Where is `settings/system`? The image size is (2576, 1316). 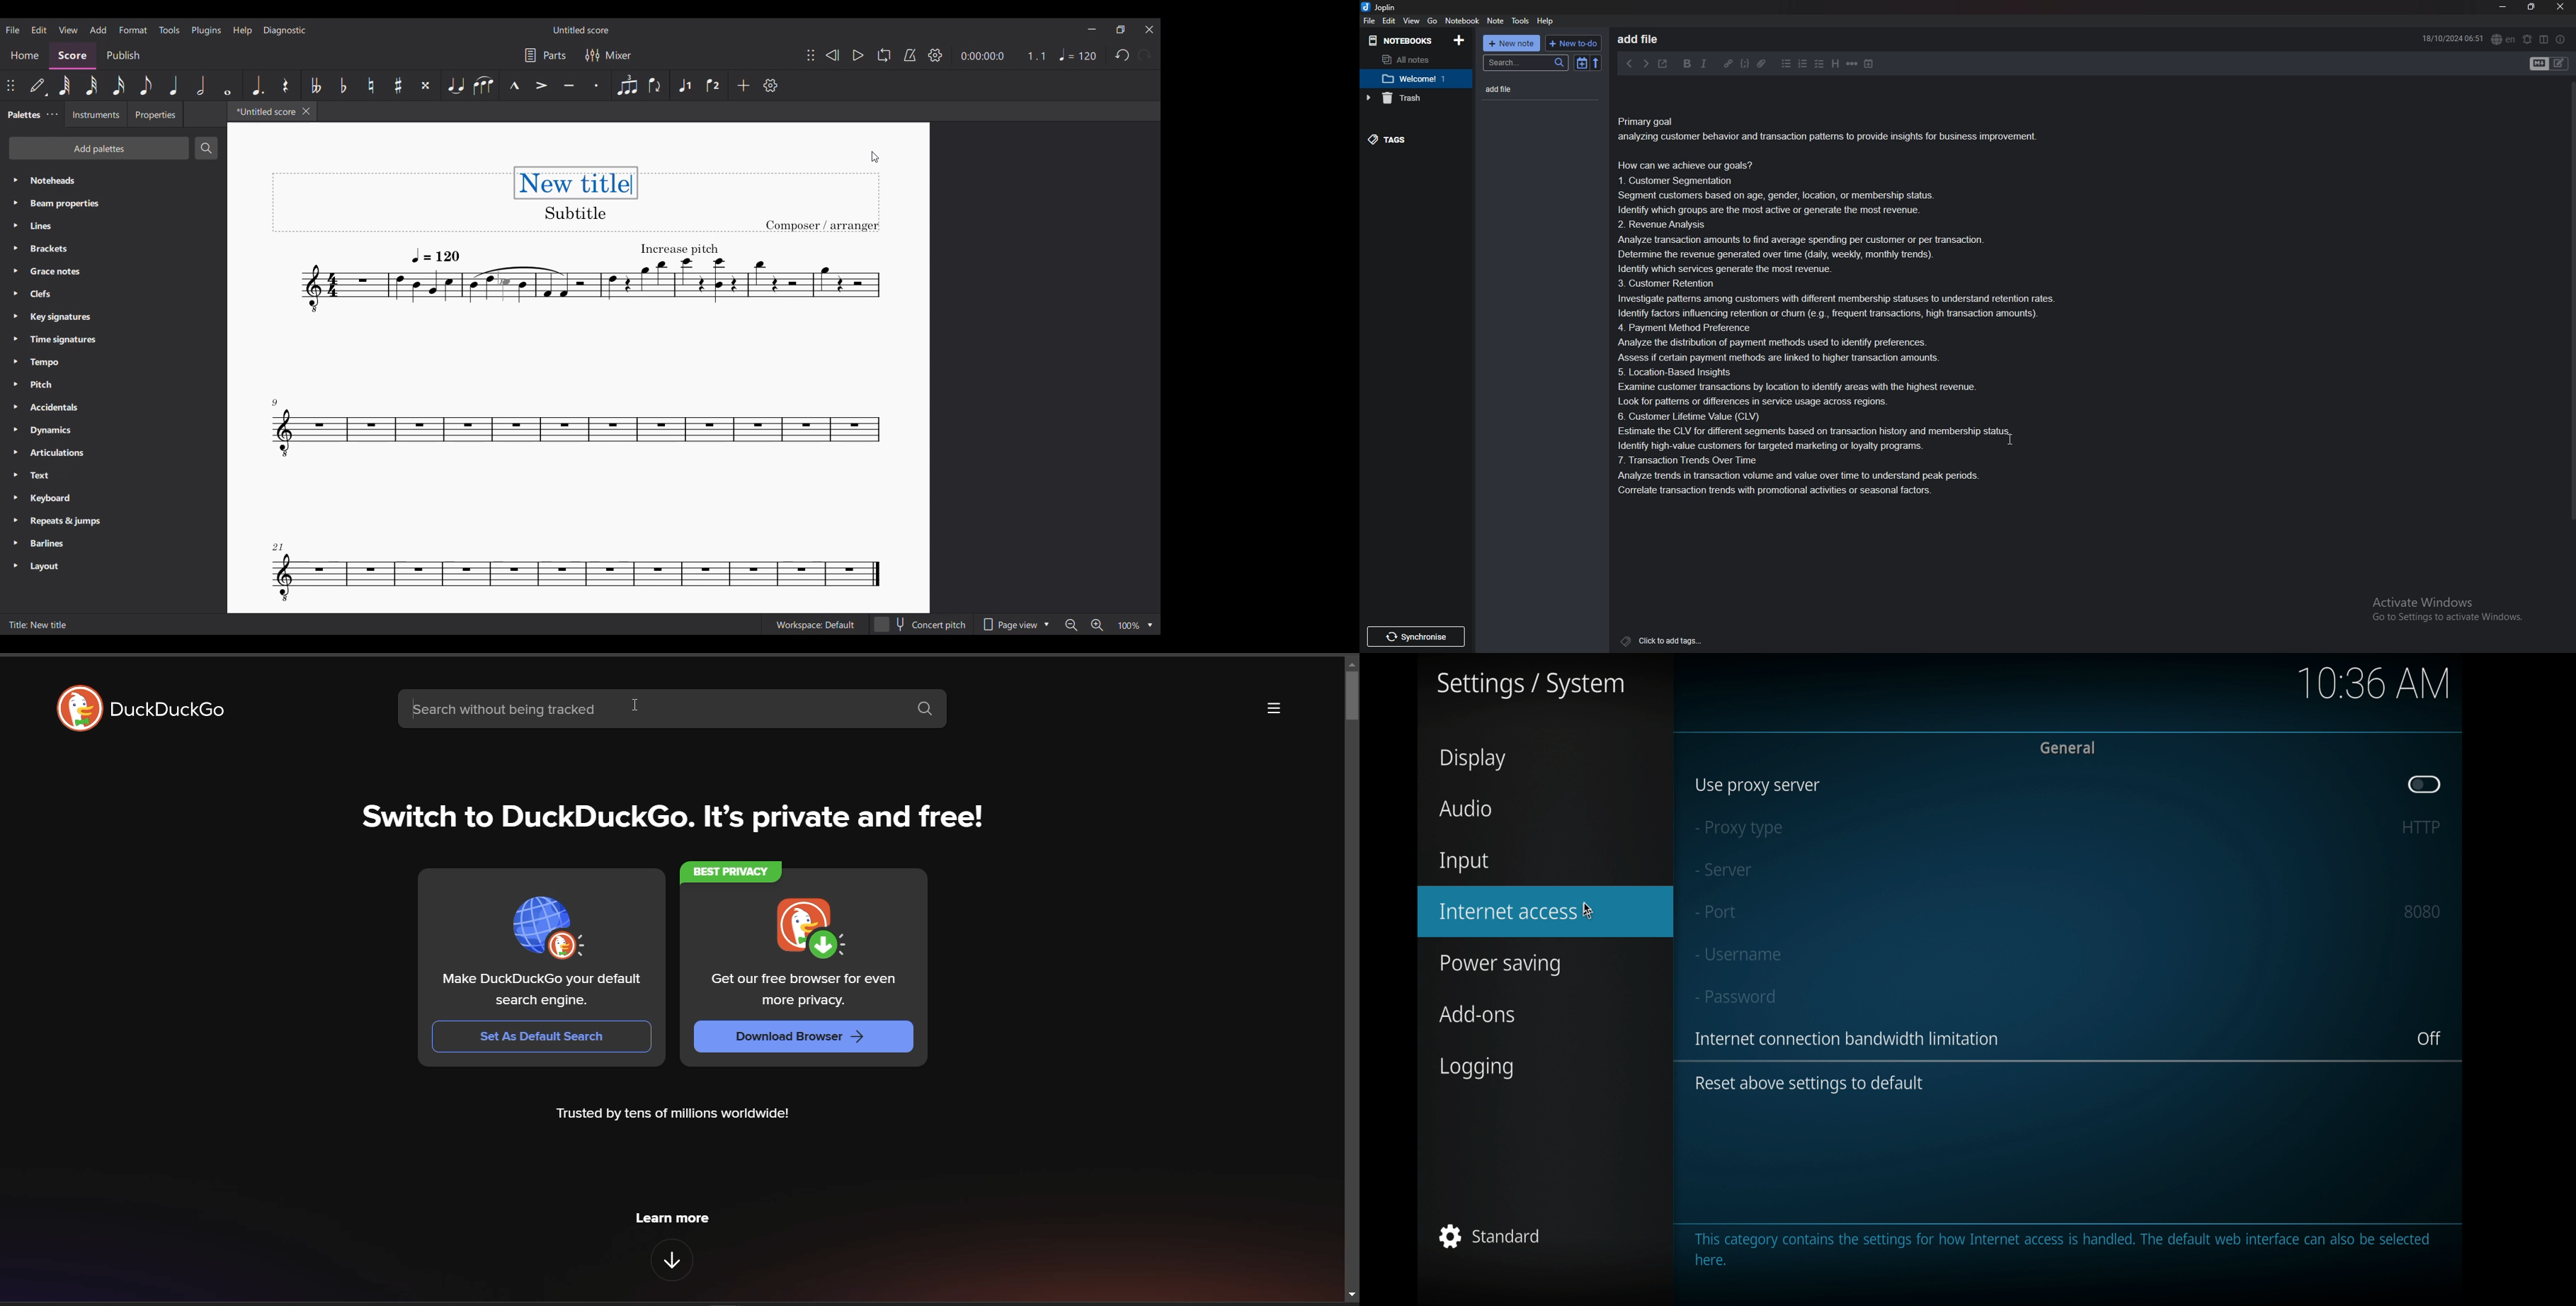 settings/system is located at coordinates (1529, 686).